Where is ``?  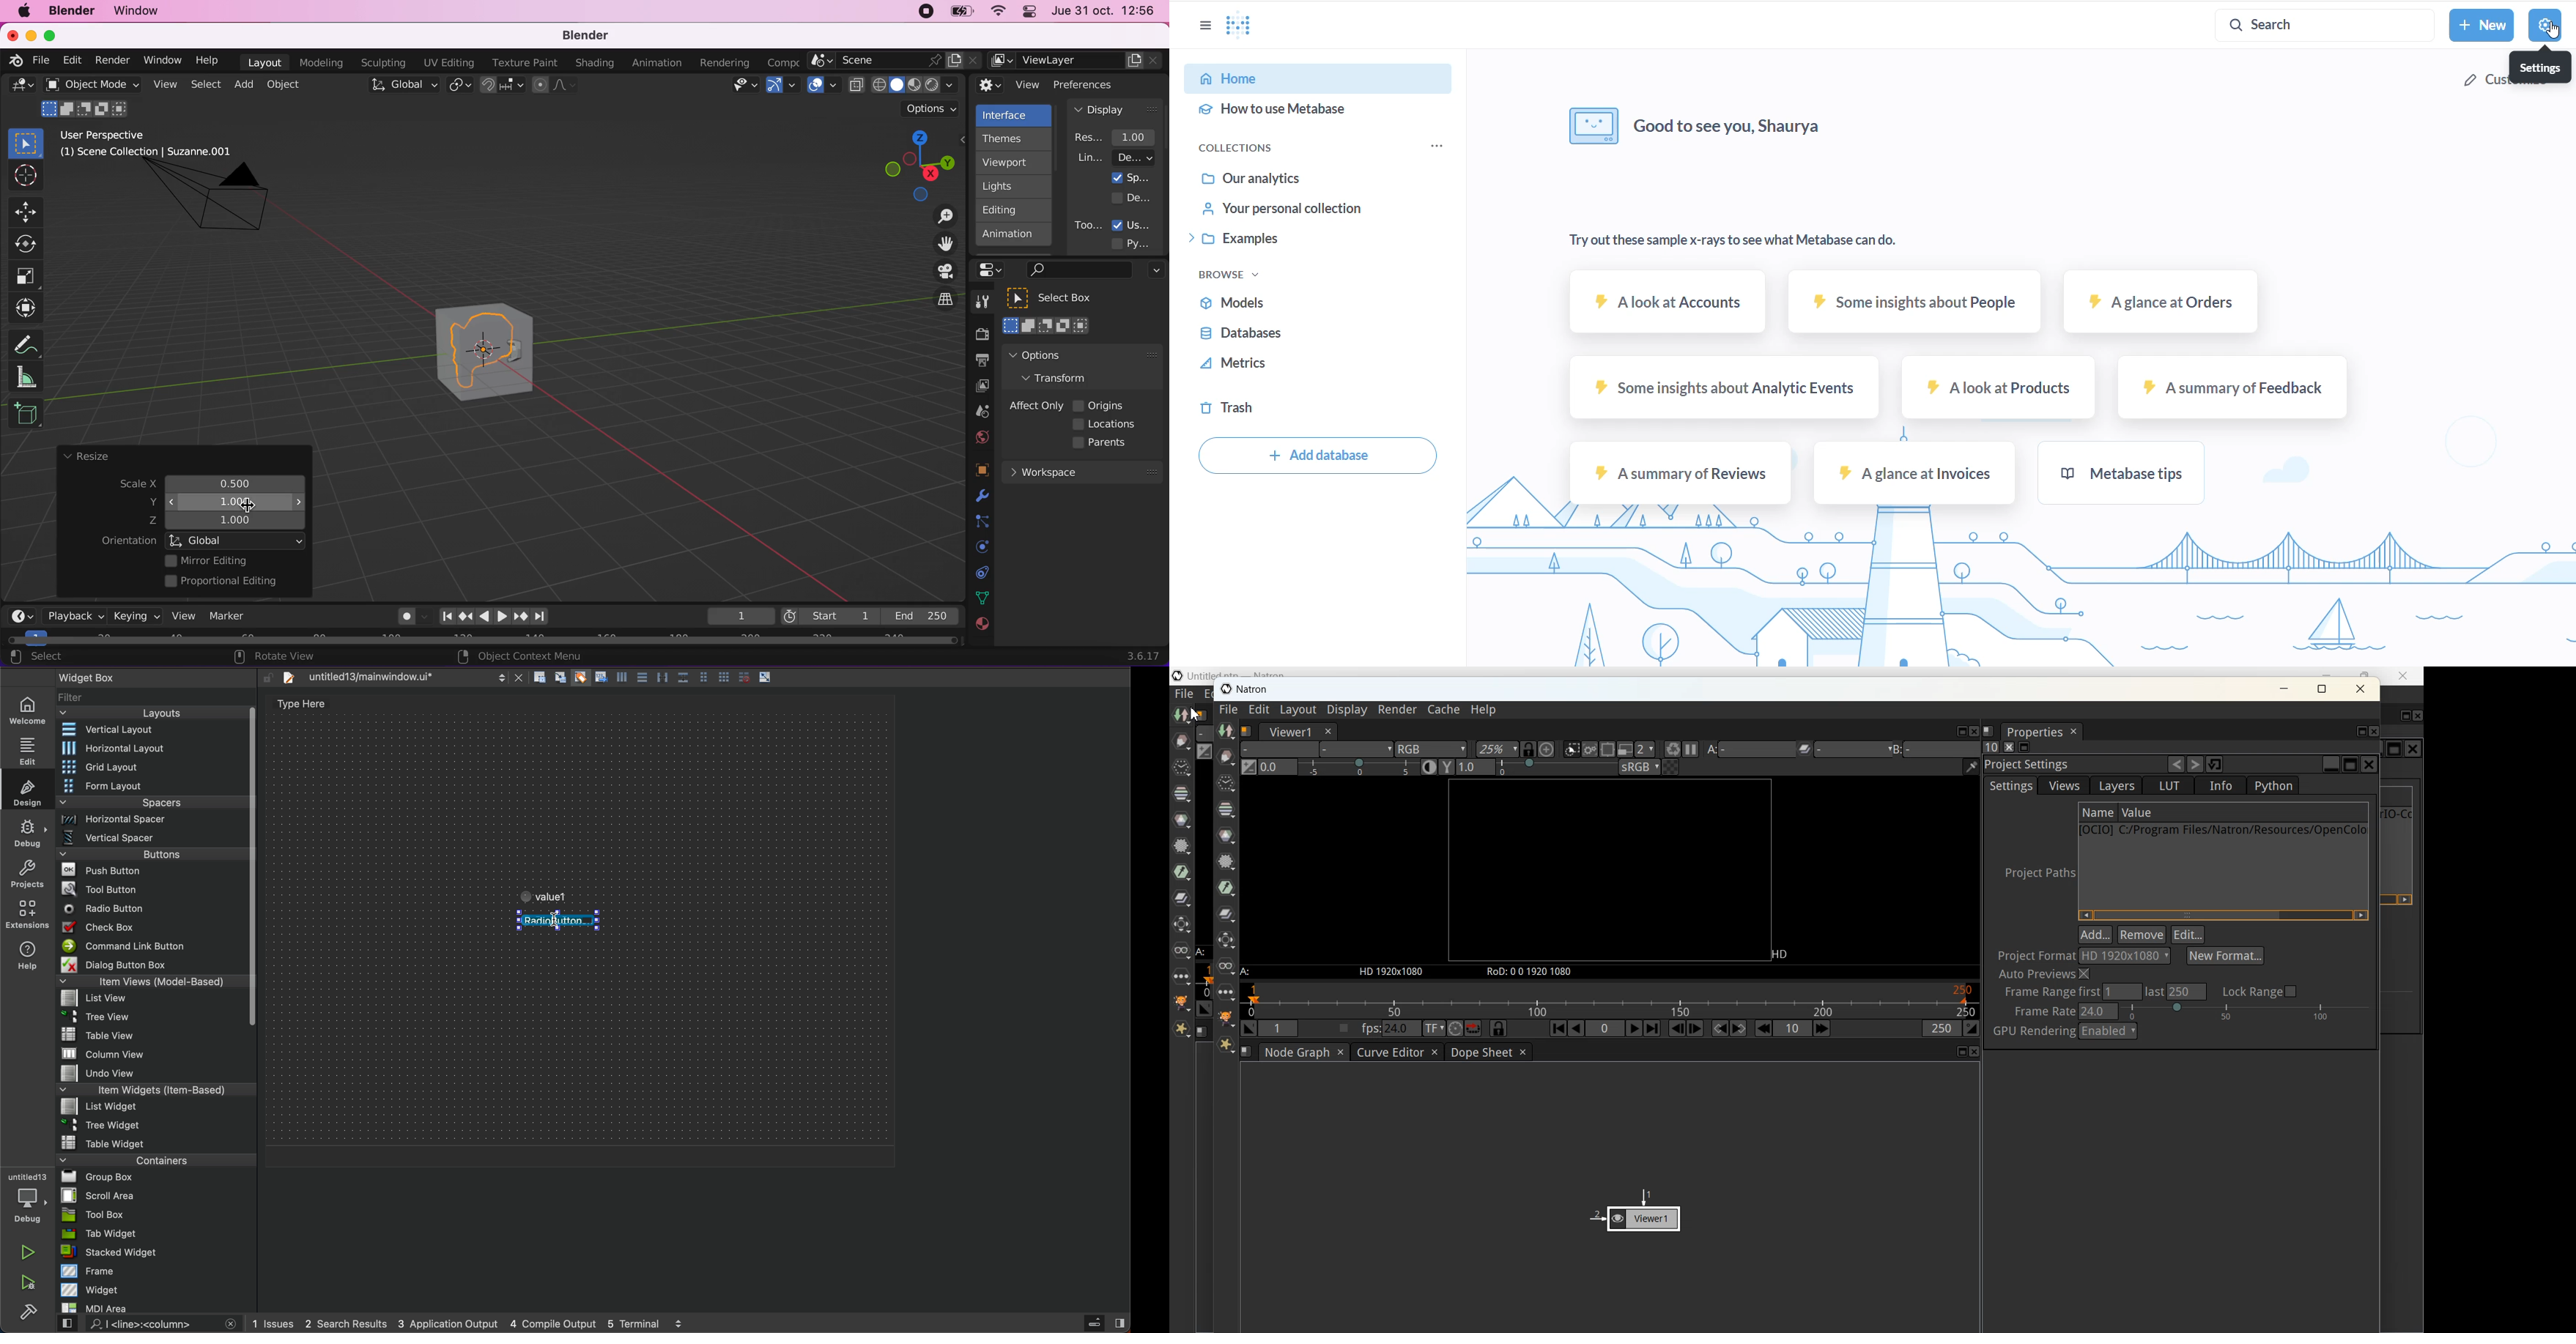
 is located at coordinates (30, 210).